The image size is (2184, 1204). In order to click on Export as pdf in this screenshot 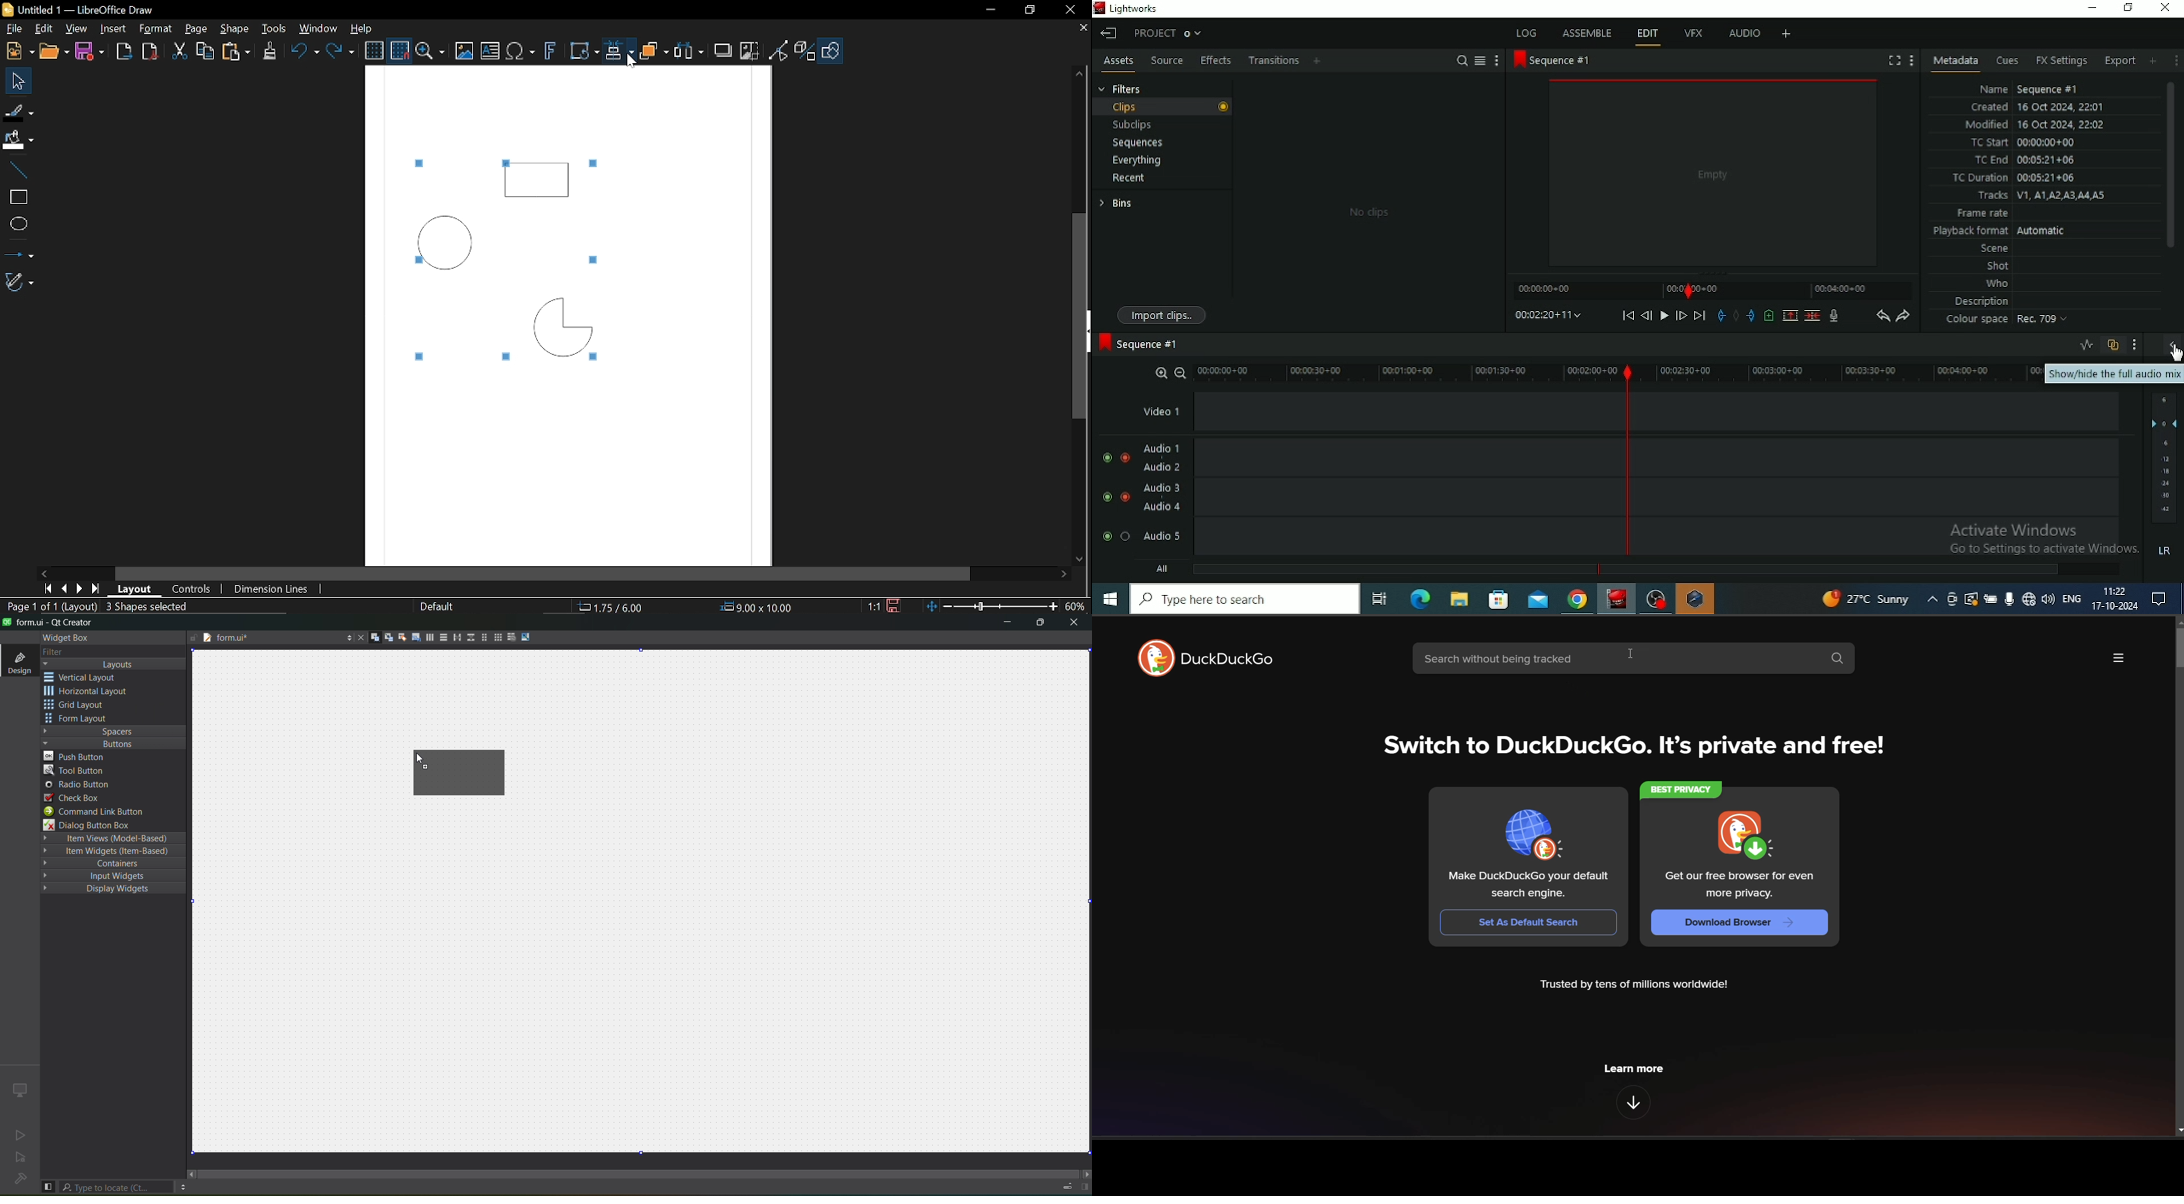, I will do `click(149, 52)`.